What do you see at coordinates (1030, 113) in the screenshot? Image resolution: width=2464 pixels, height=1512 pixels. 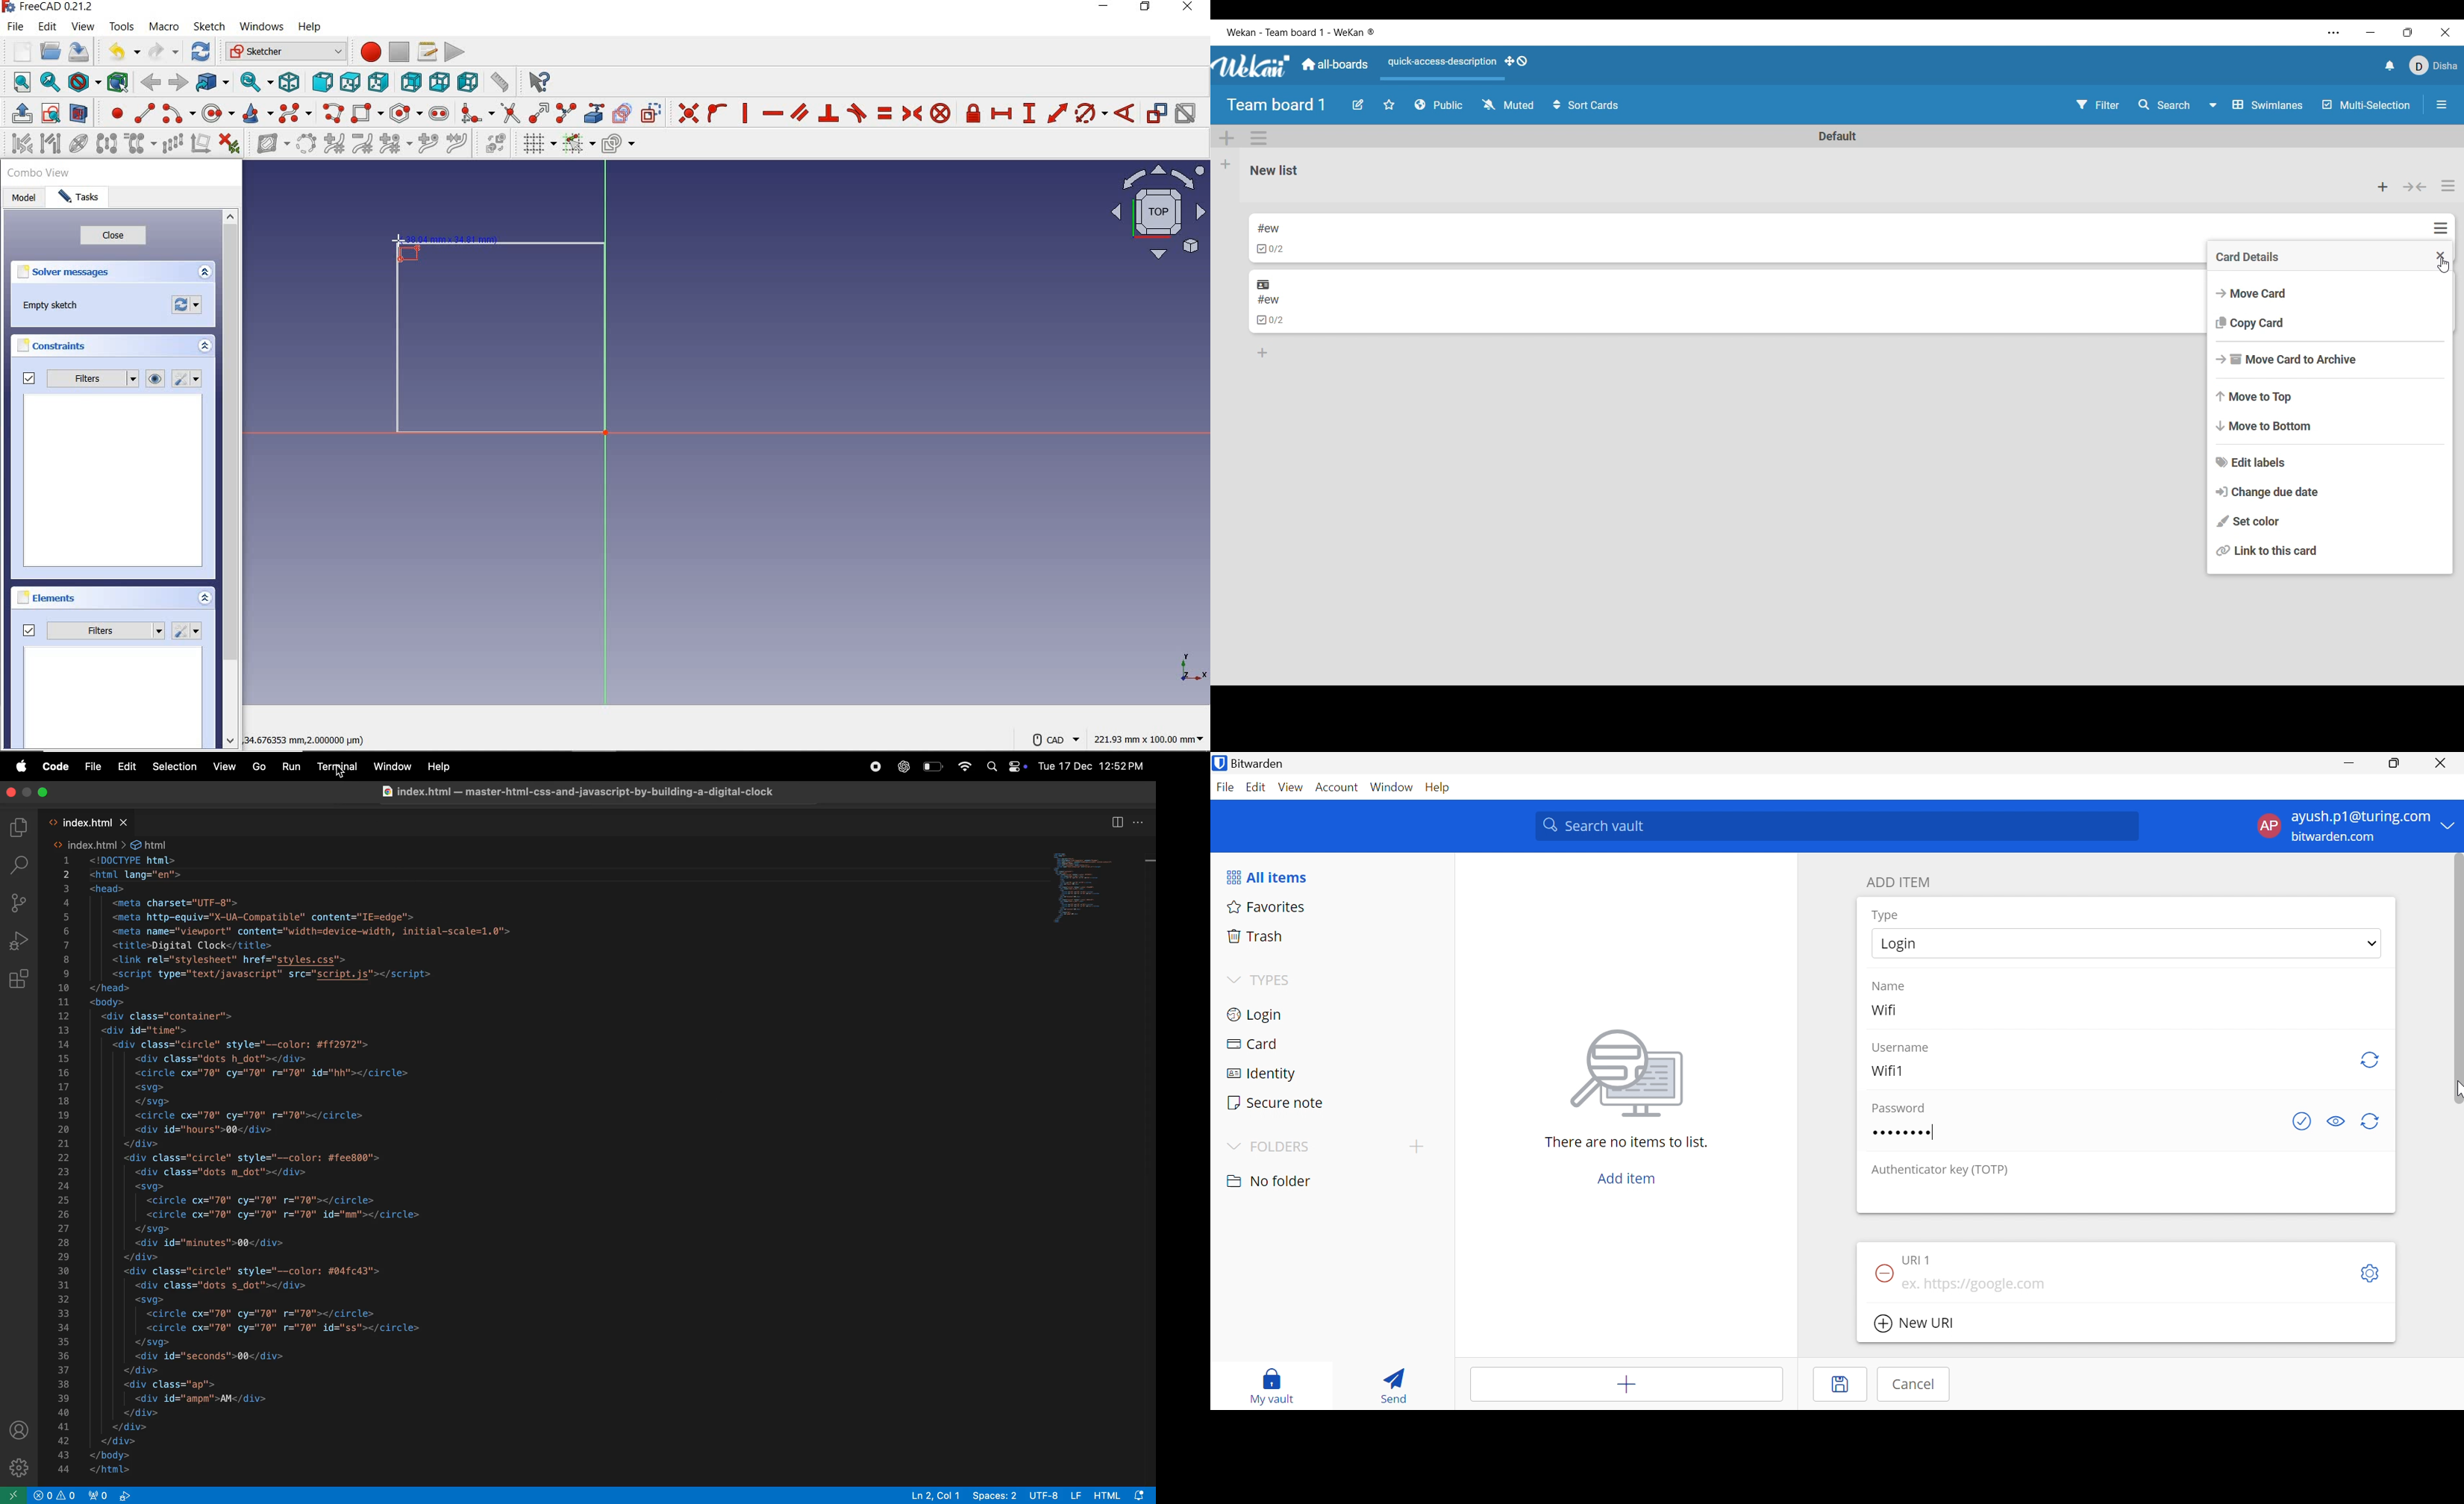 I see `constrain vertical distance` at bounding box center [1030, 113].